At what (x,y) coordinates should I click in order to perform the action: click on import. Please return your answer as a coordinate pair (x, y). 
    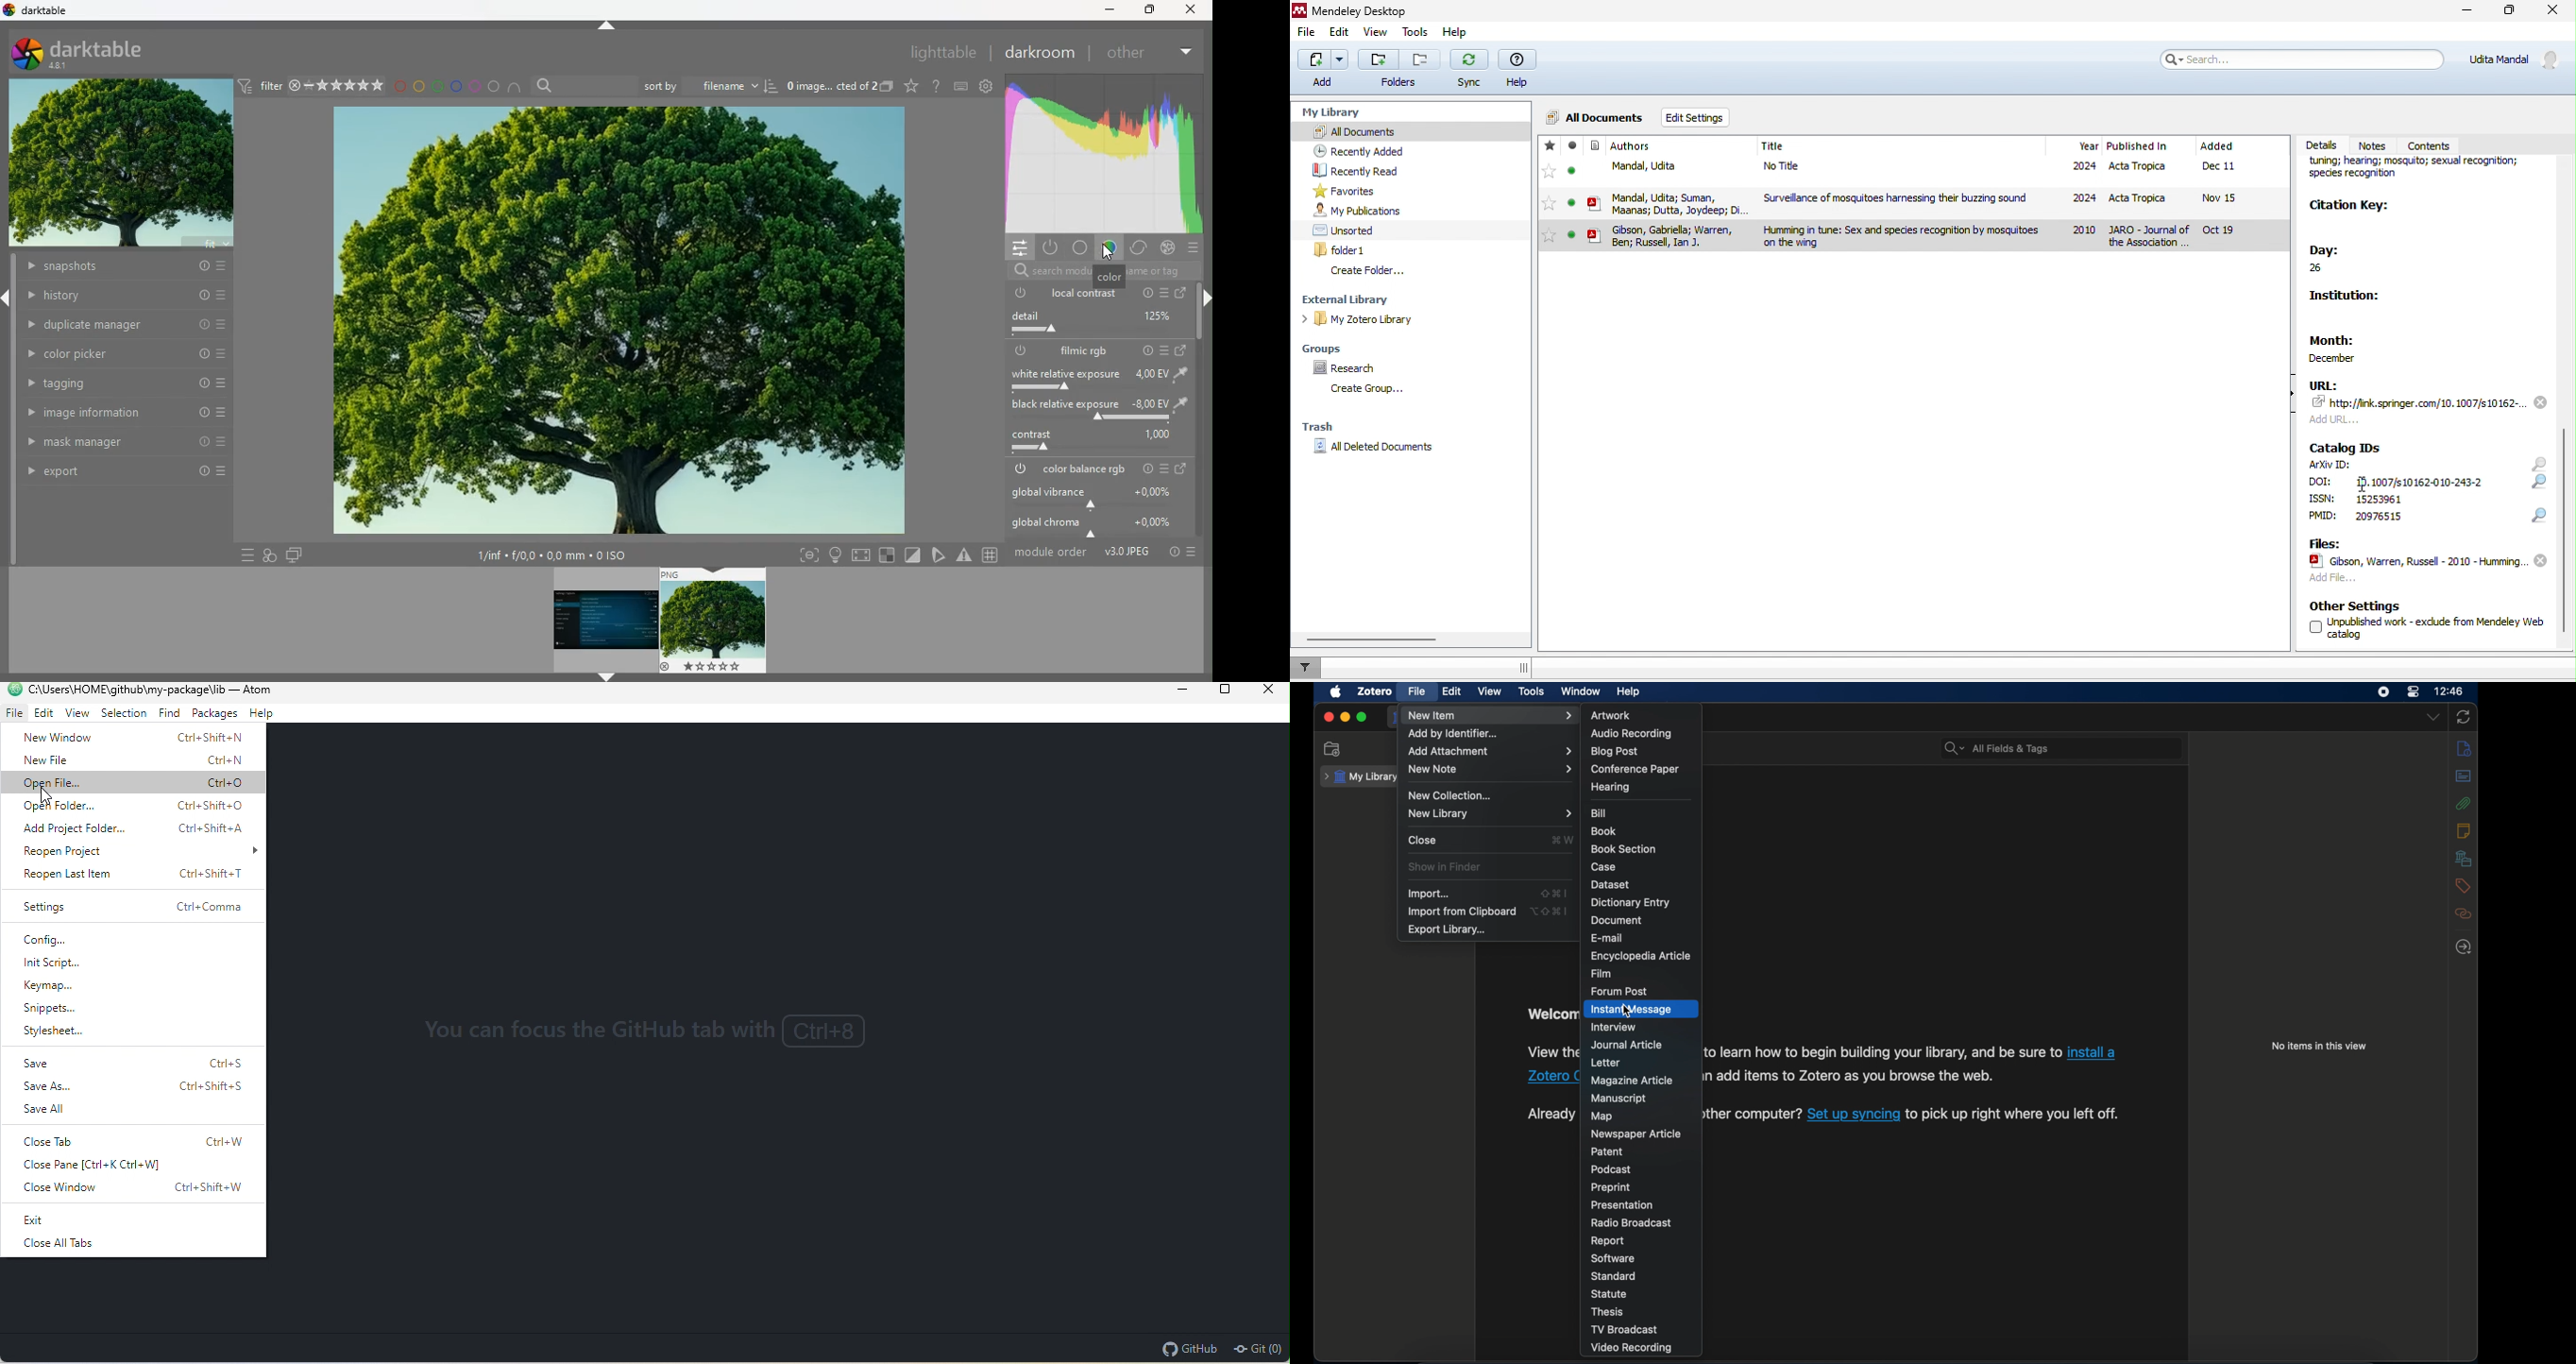
    Looking at the image, I should click on (1429, 894).